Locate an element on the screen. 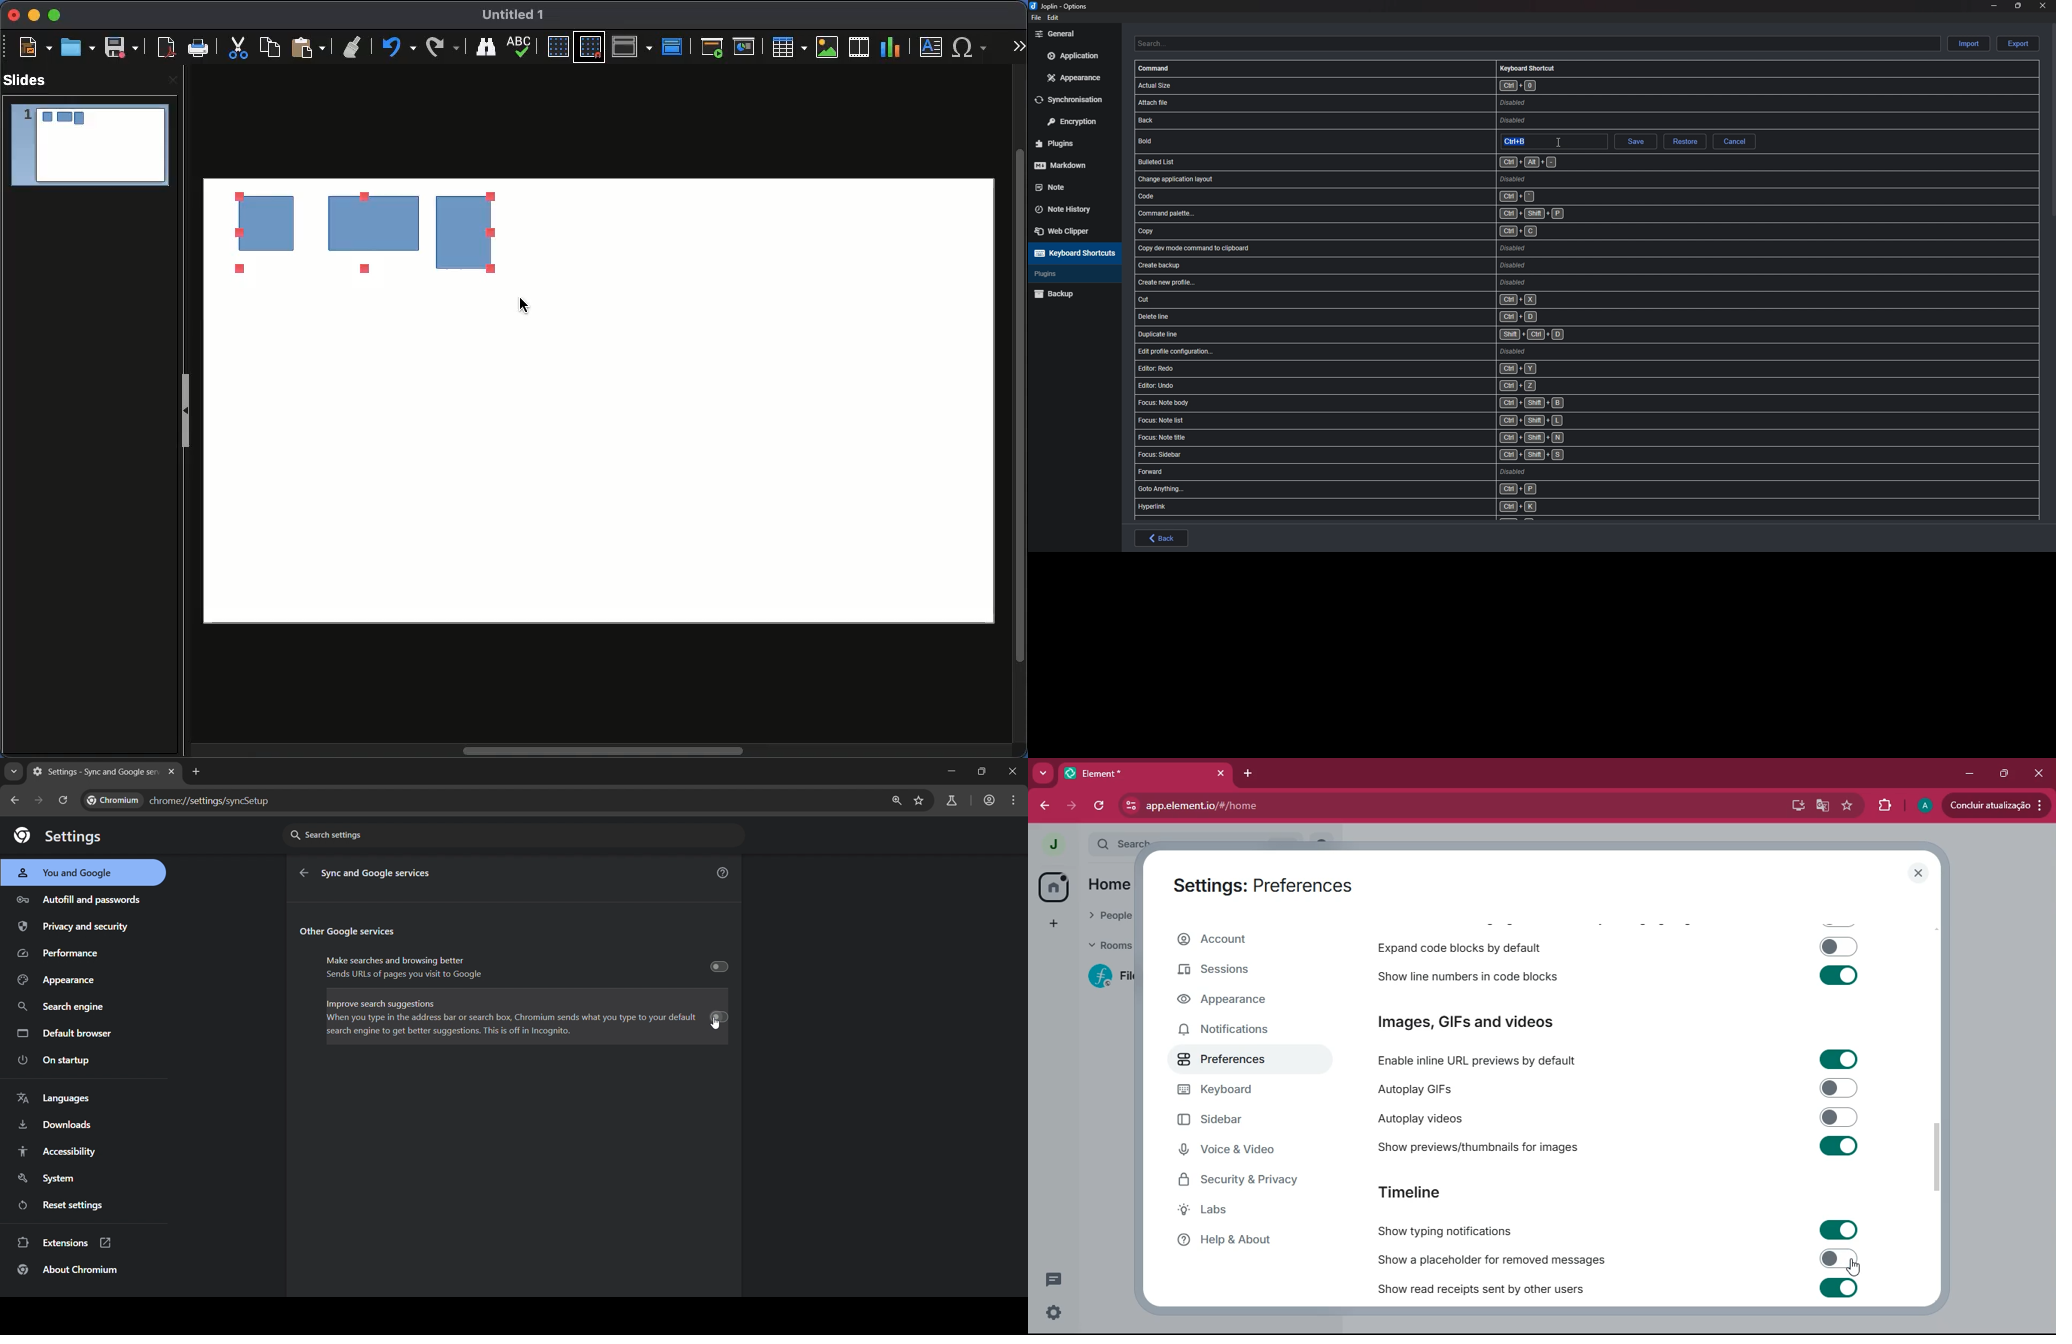 The width and height of the screenshot is (2072, 1344). Start from current slide is located at coordinates (745, 48).